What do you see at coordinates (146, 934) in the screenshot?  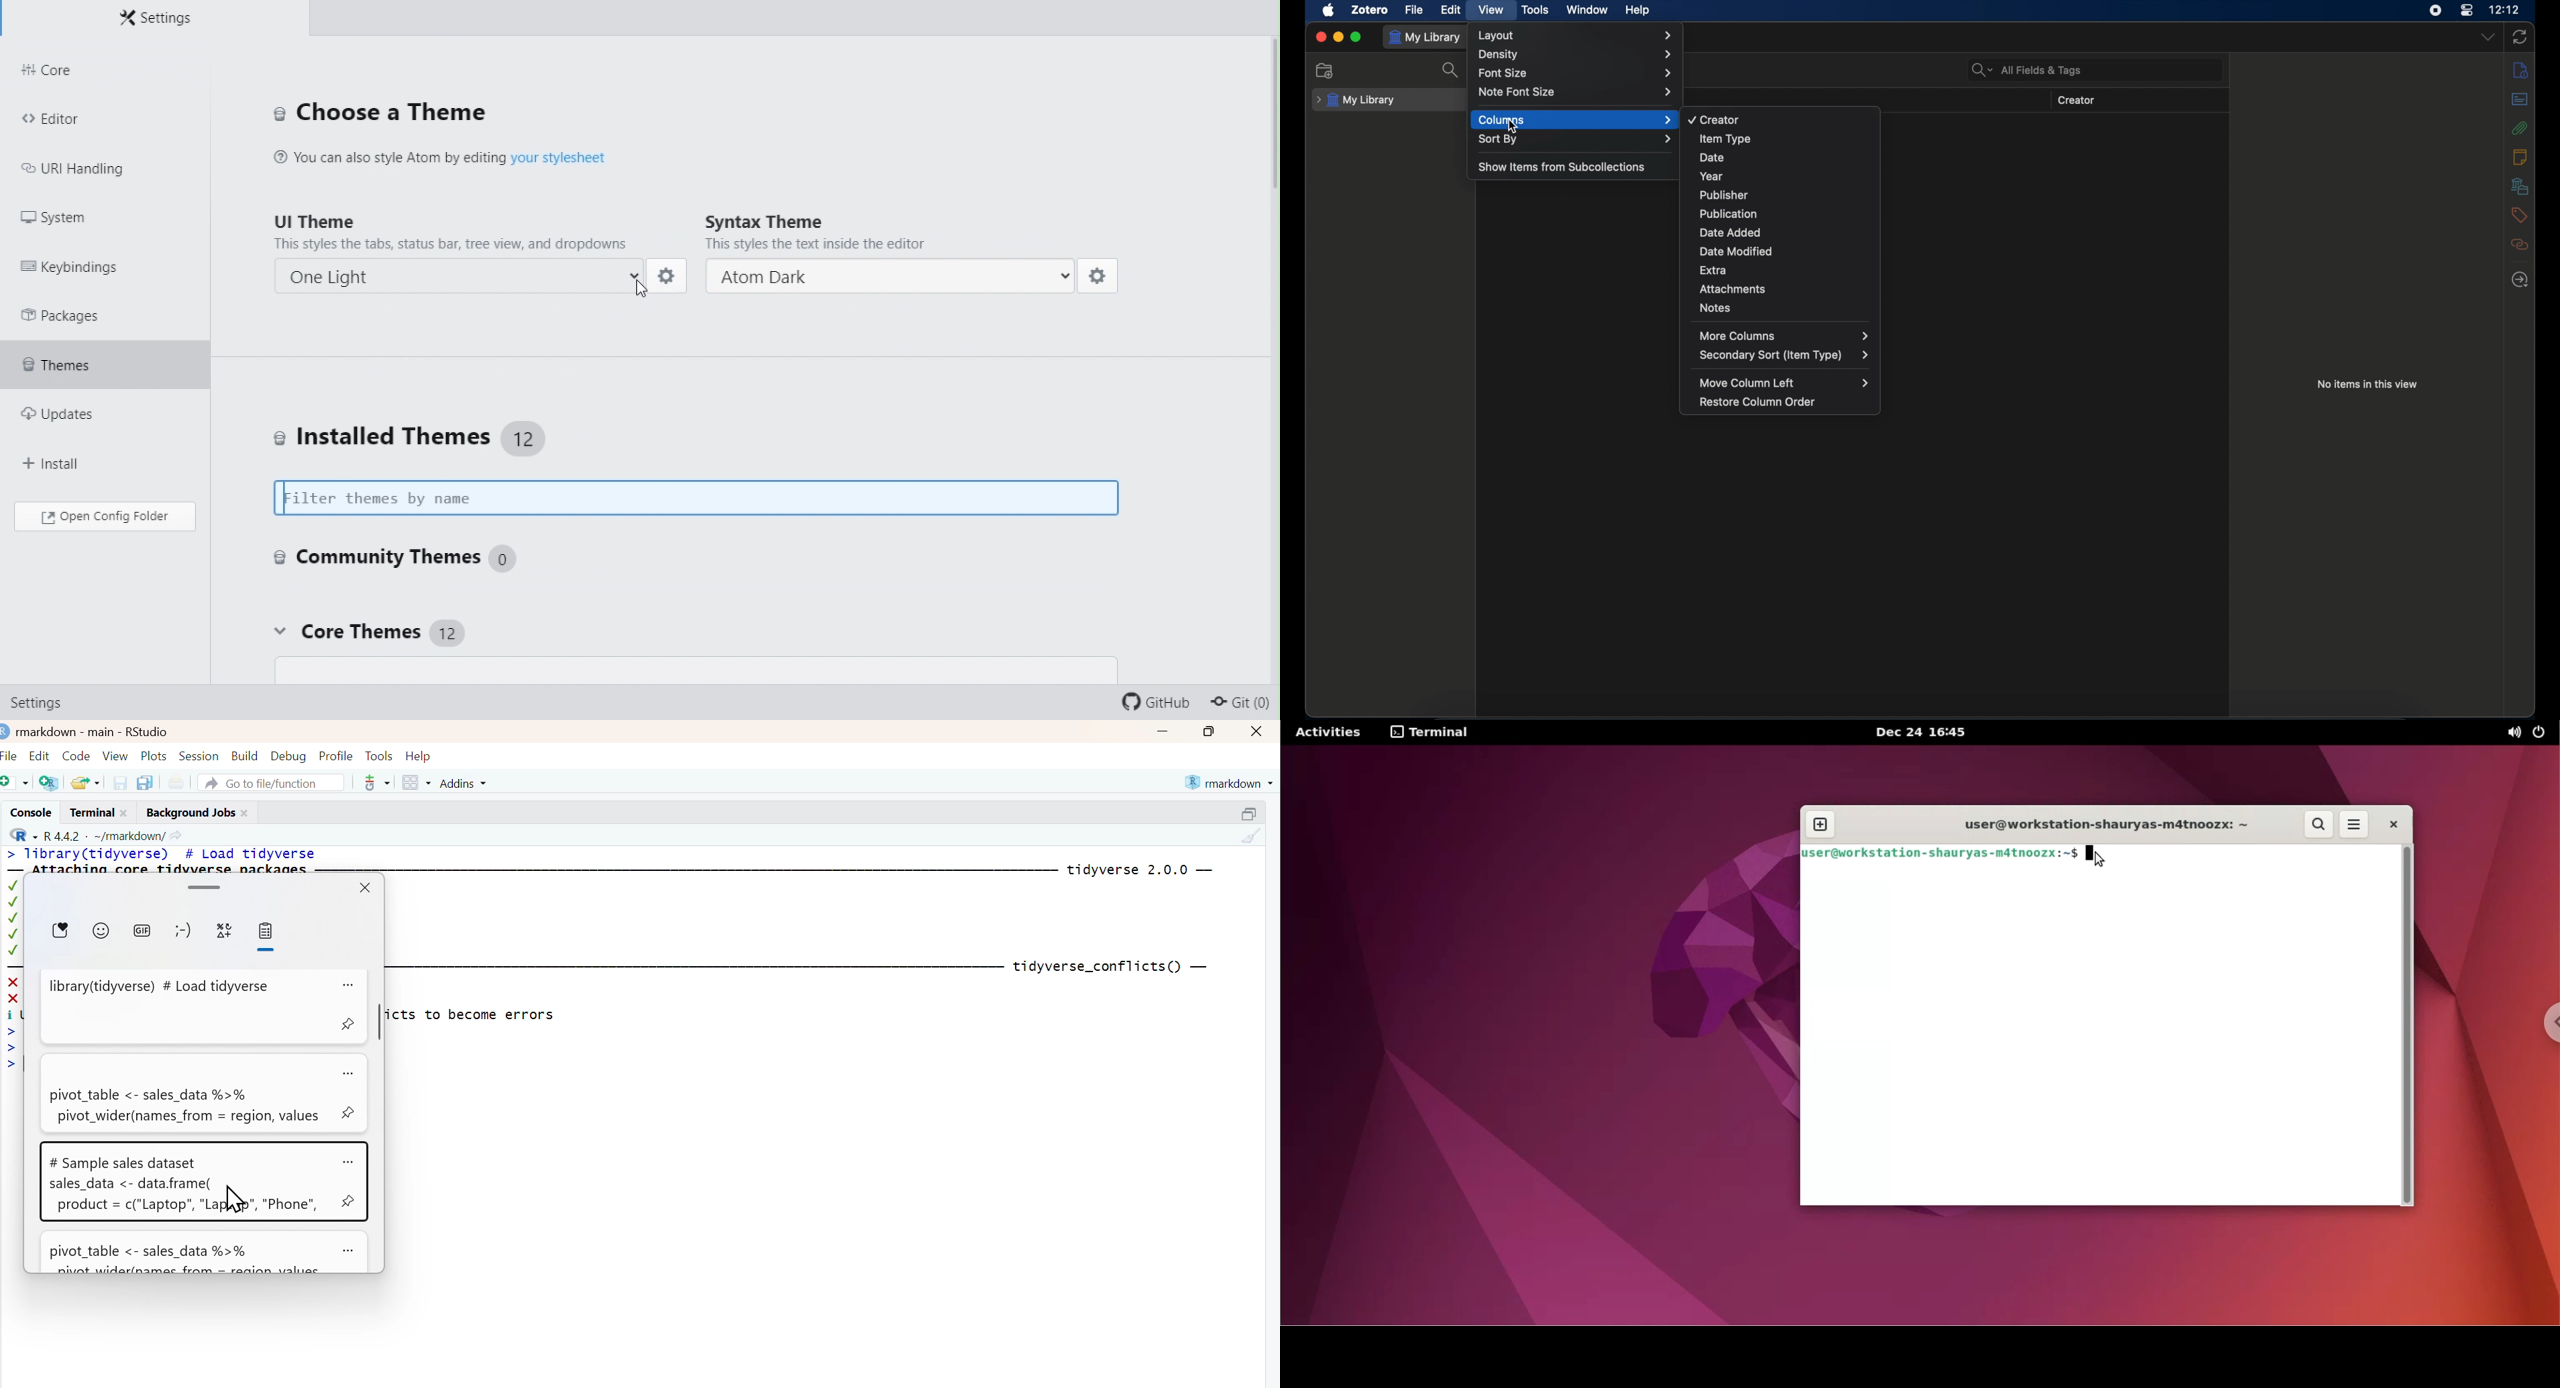 I see `GIFs` at bounding box center [146, 934].